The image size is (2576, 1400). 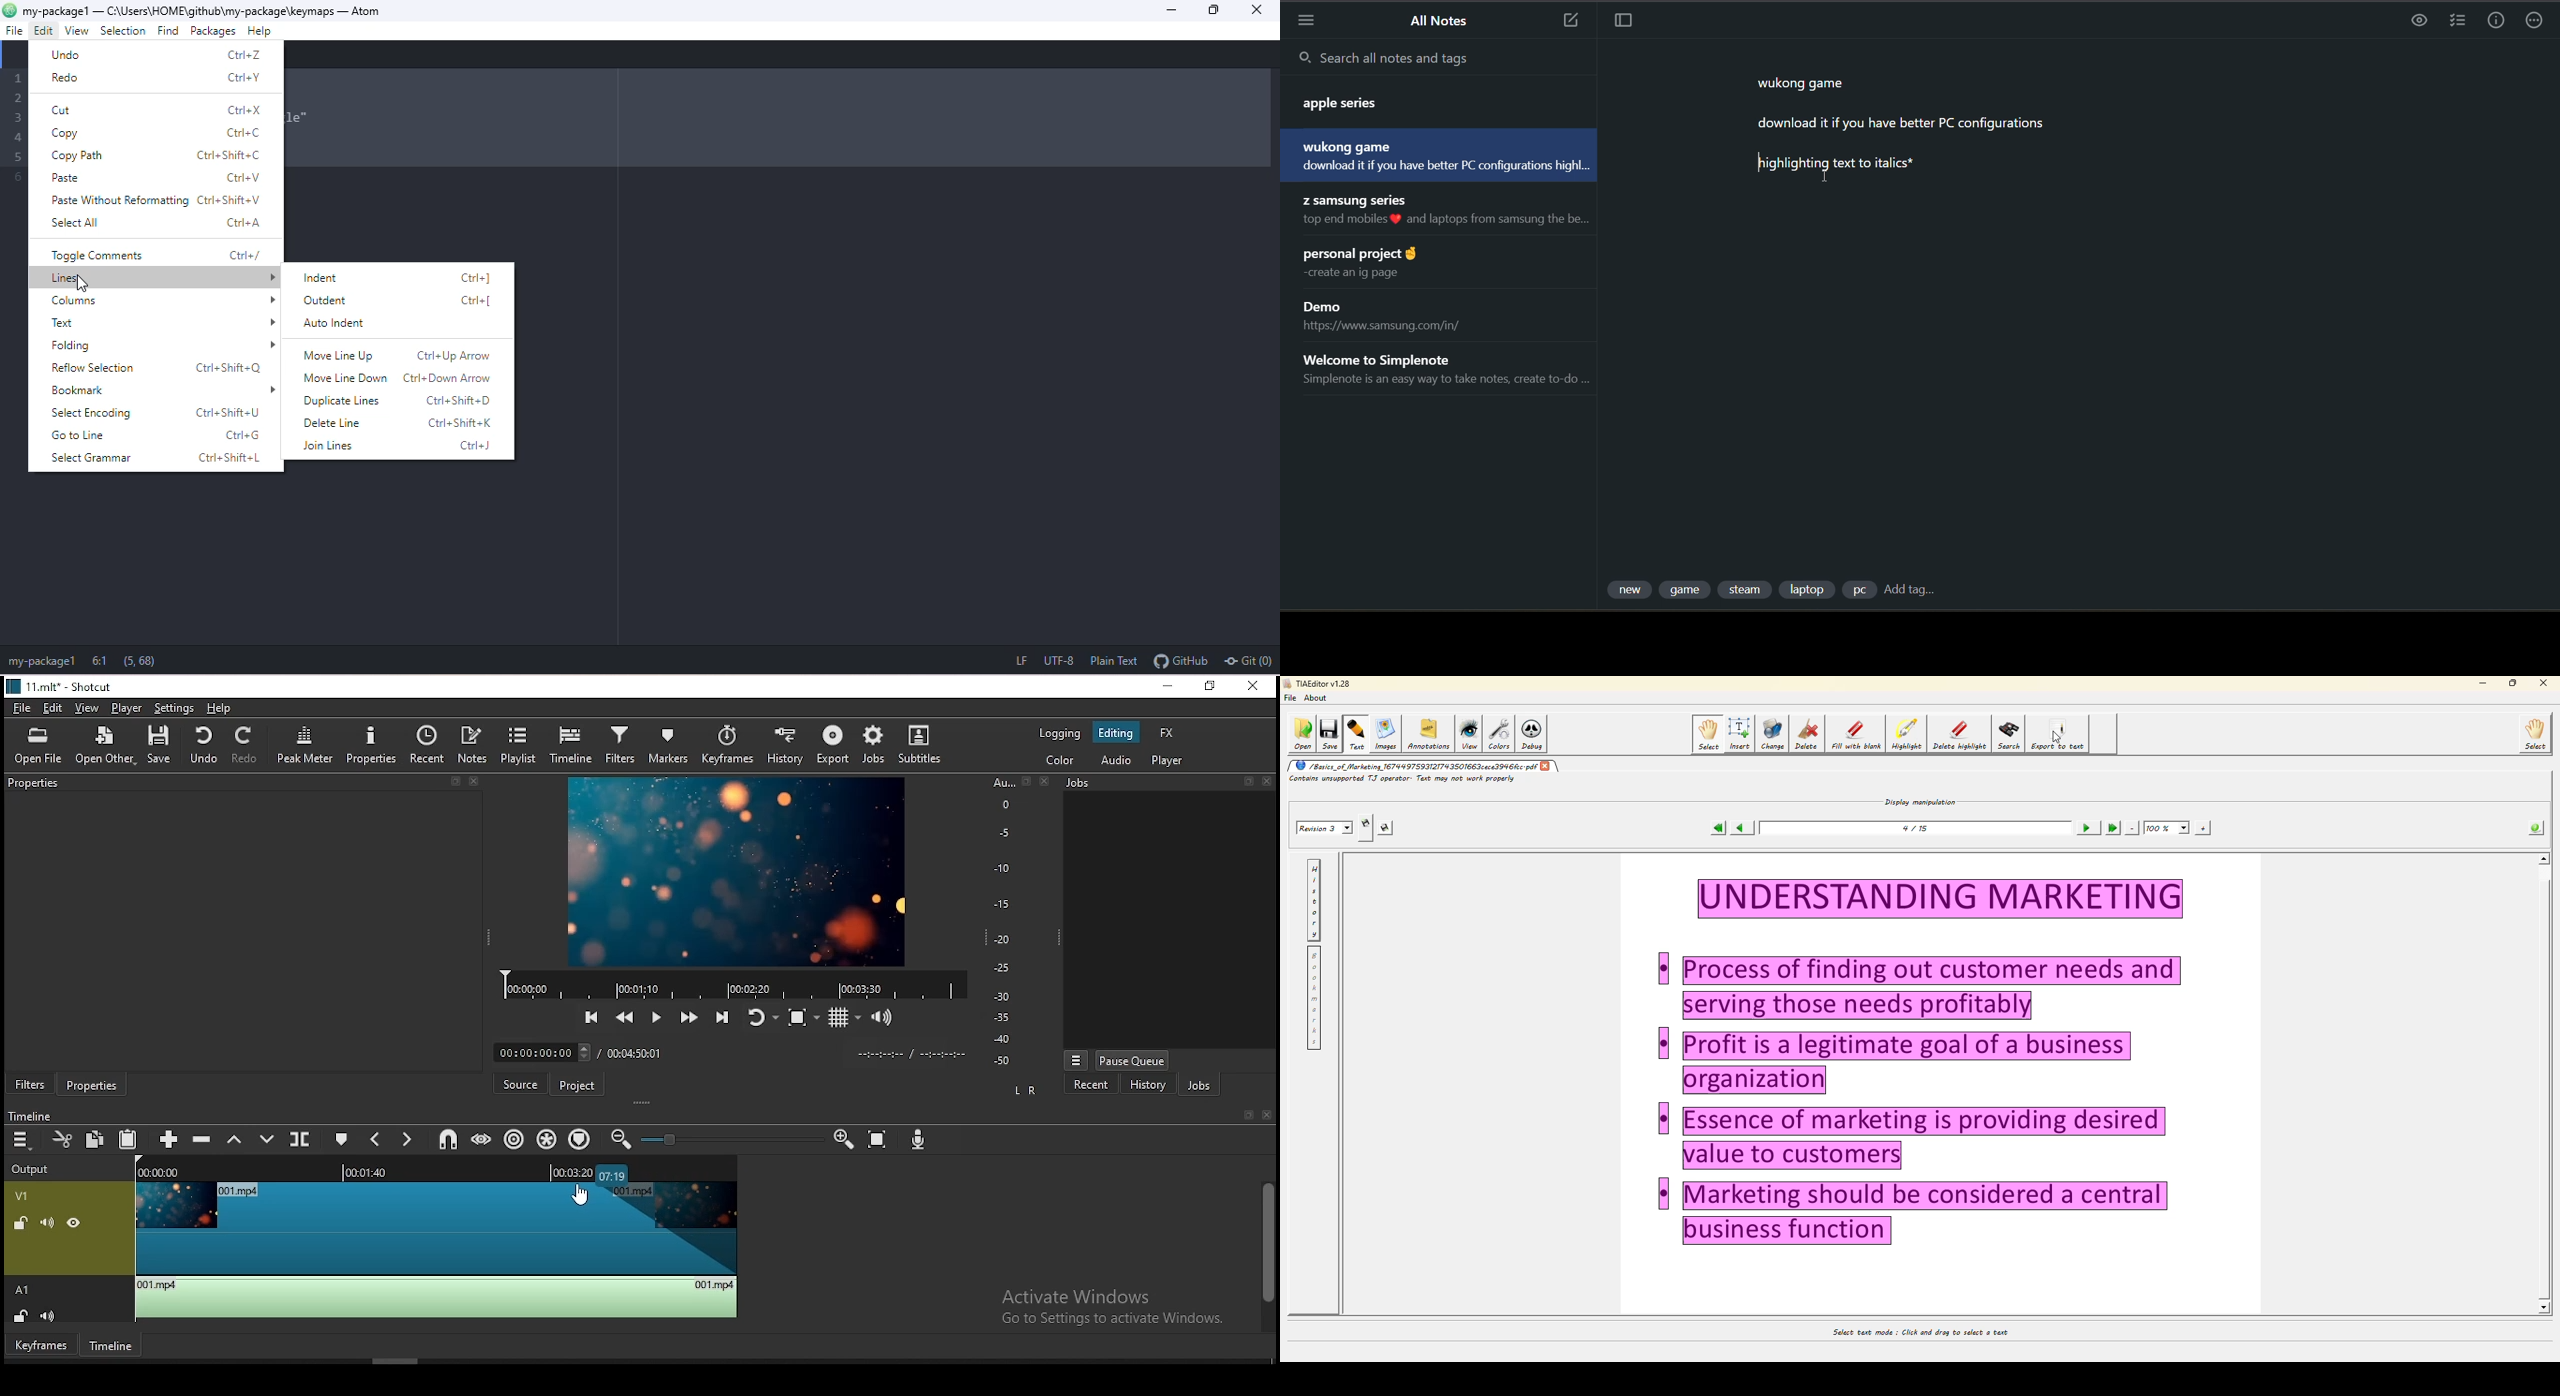 I want to click on cursor, so click(x=1824, y=178).